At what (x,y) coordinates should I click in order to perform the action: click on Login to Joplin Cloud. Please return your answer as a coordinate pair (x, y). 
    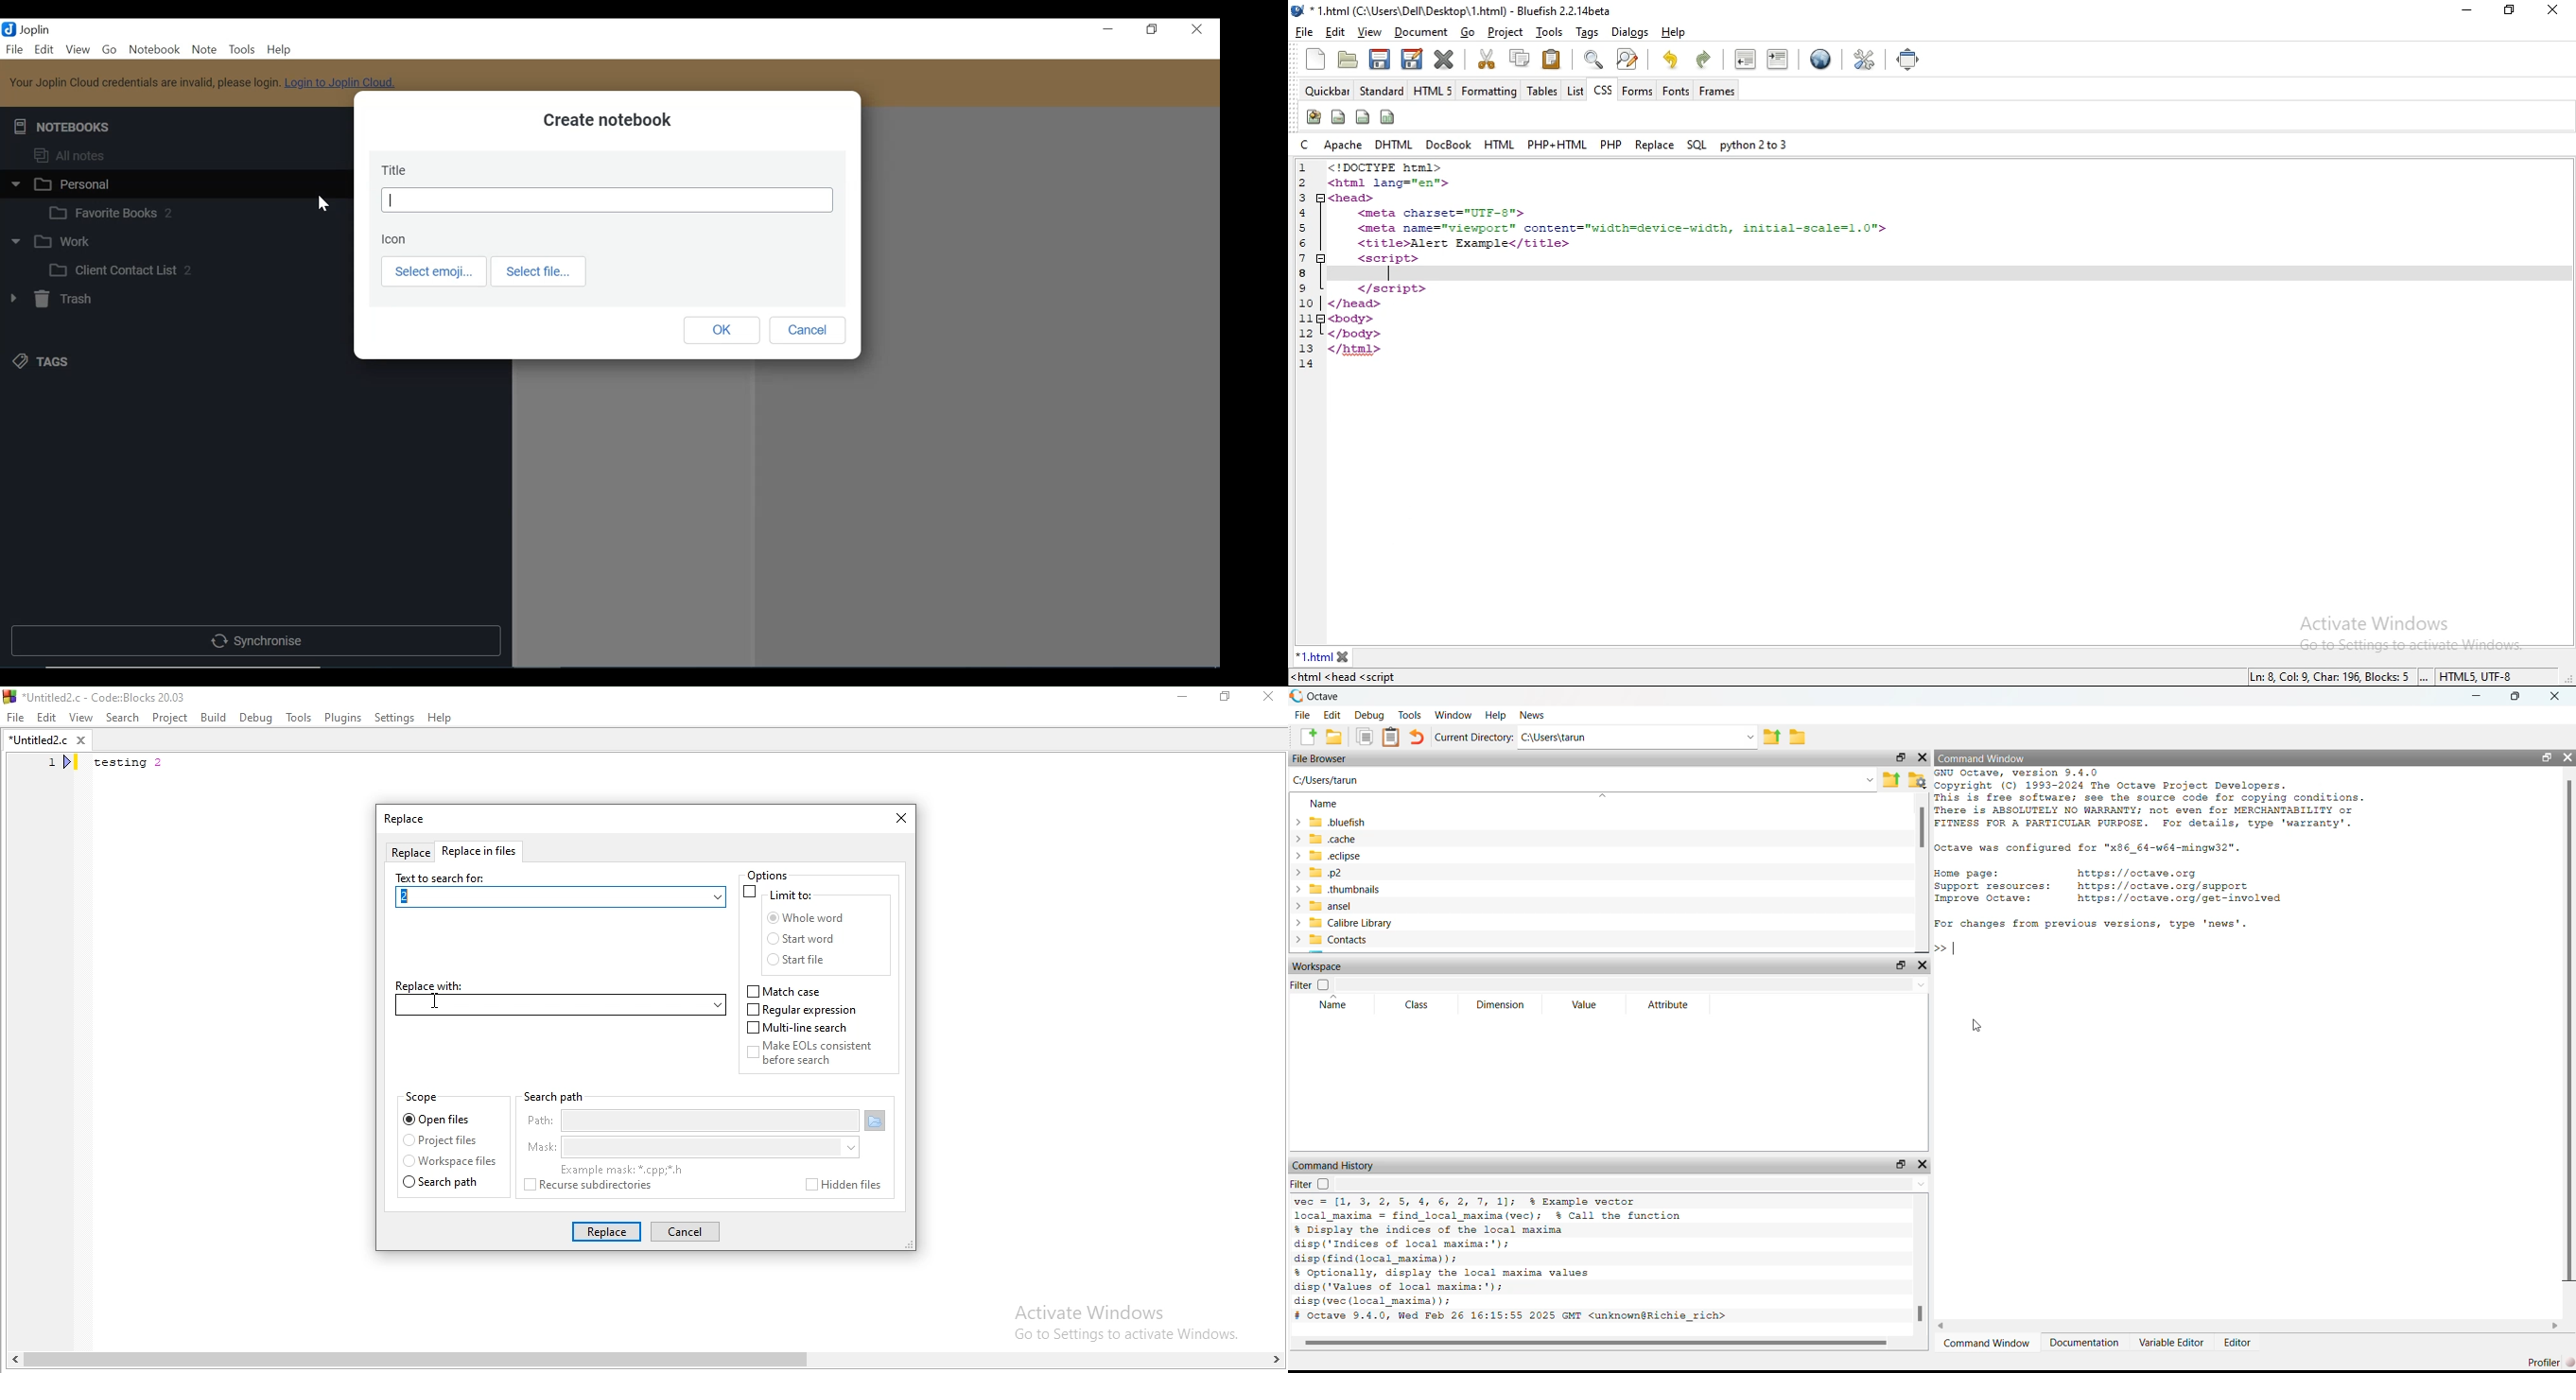
    Looking at the image, I should click on (204, 83).